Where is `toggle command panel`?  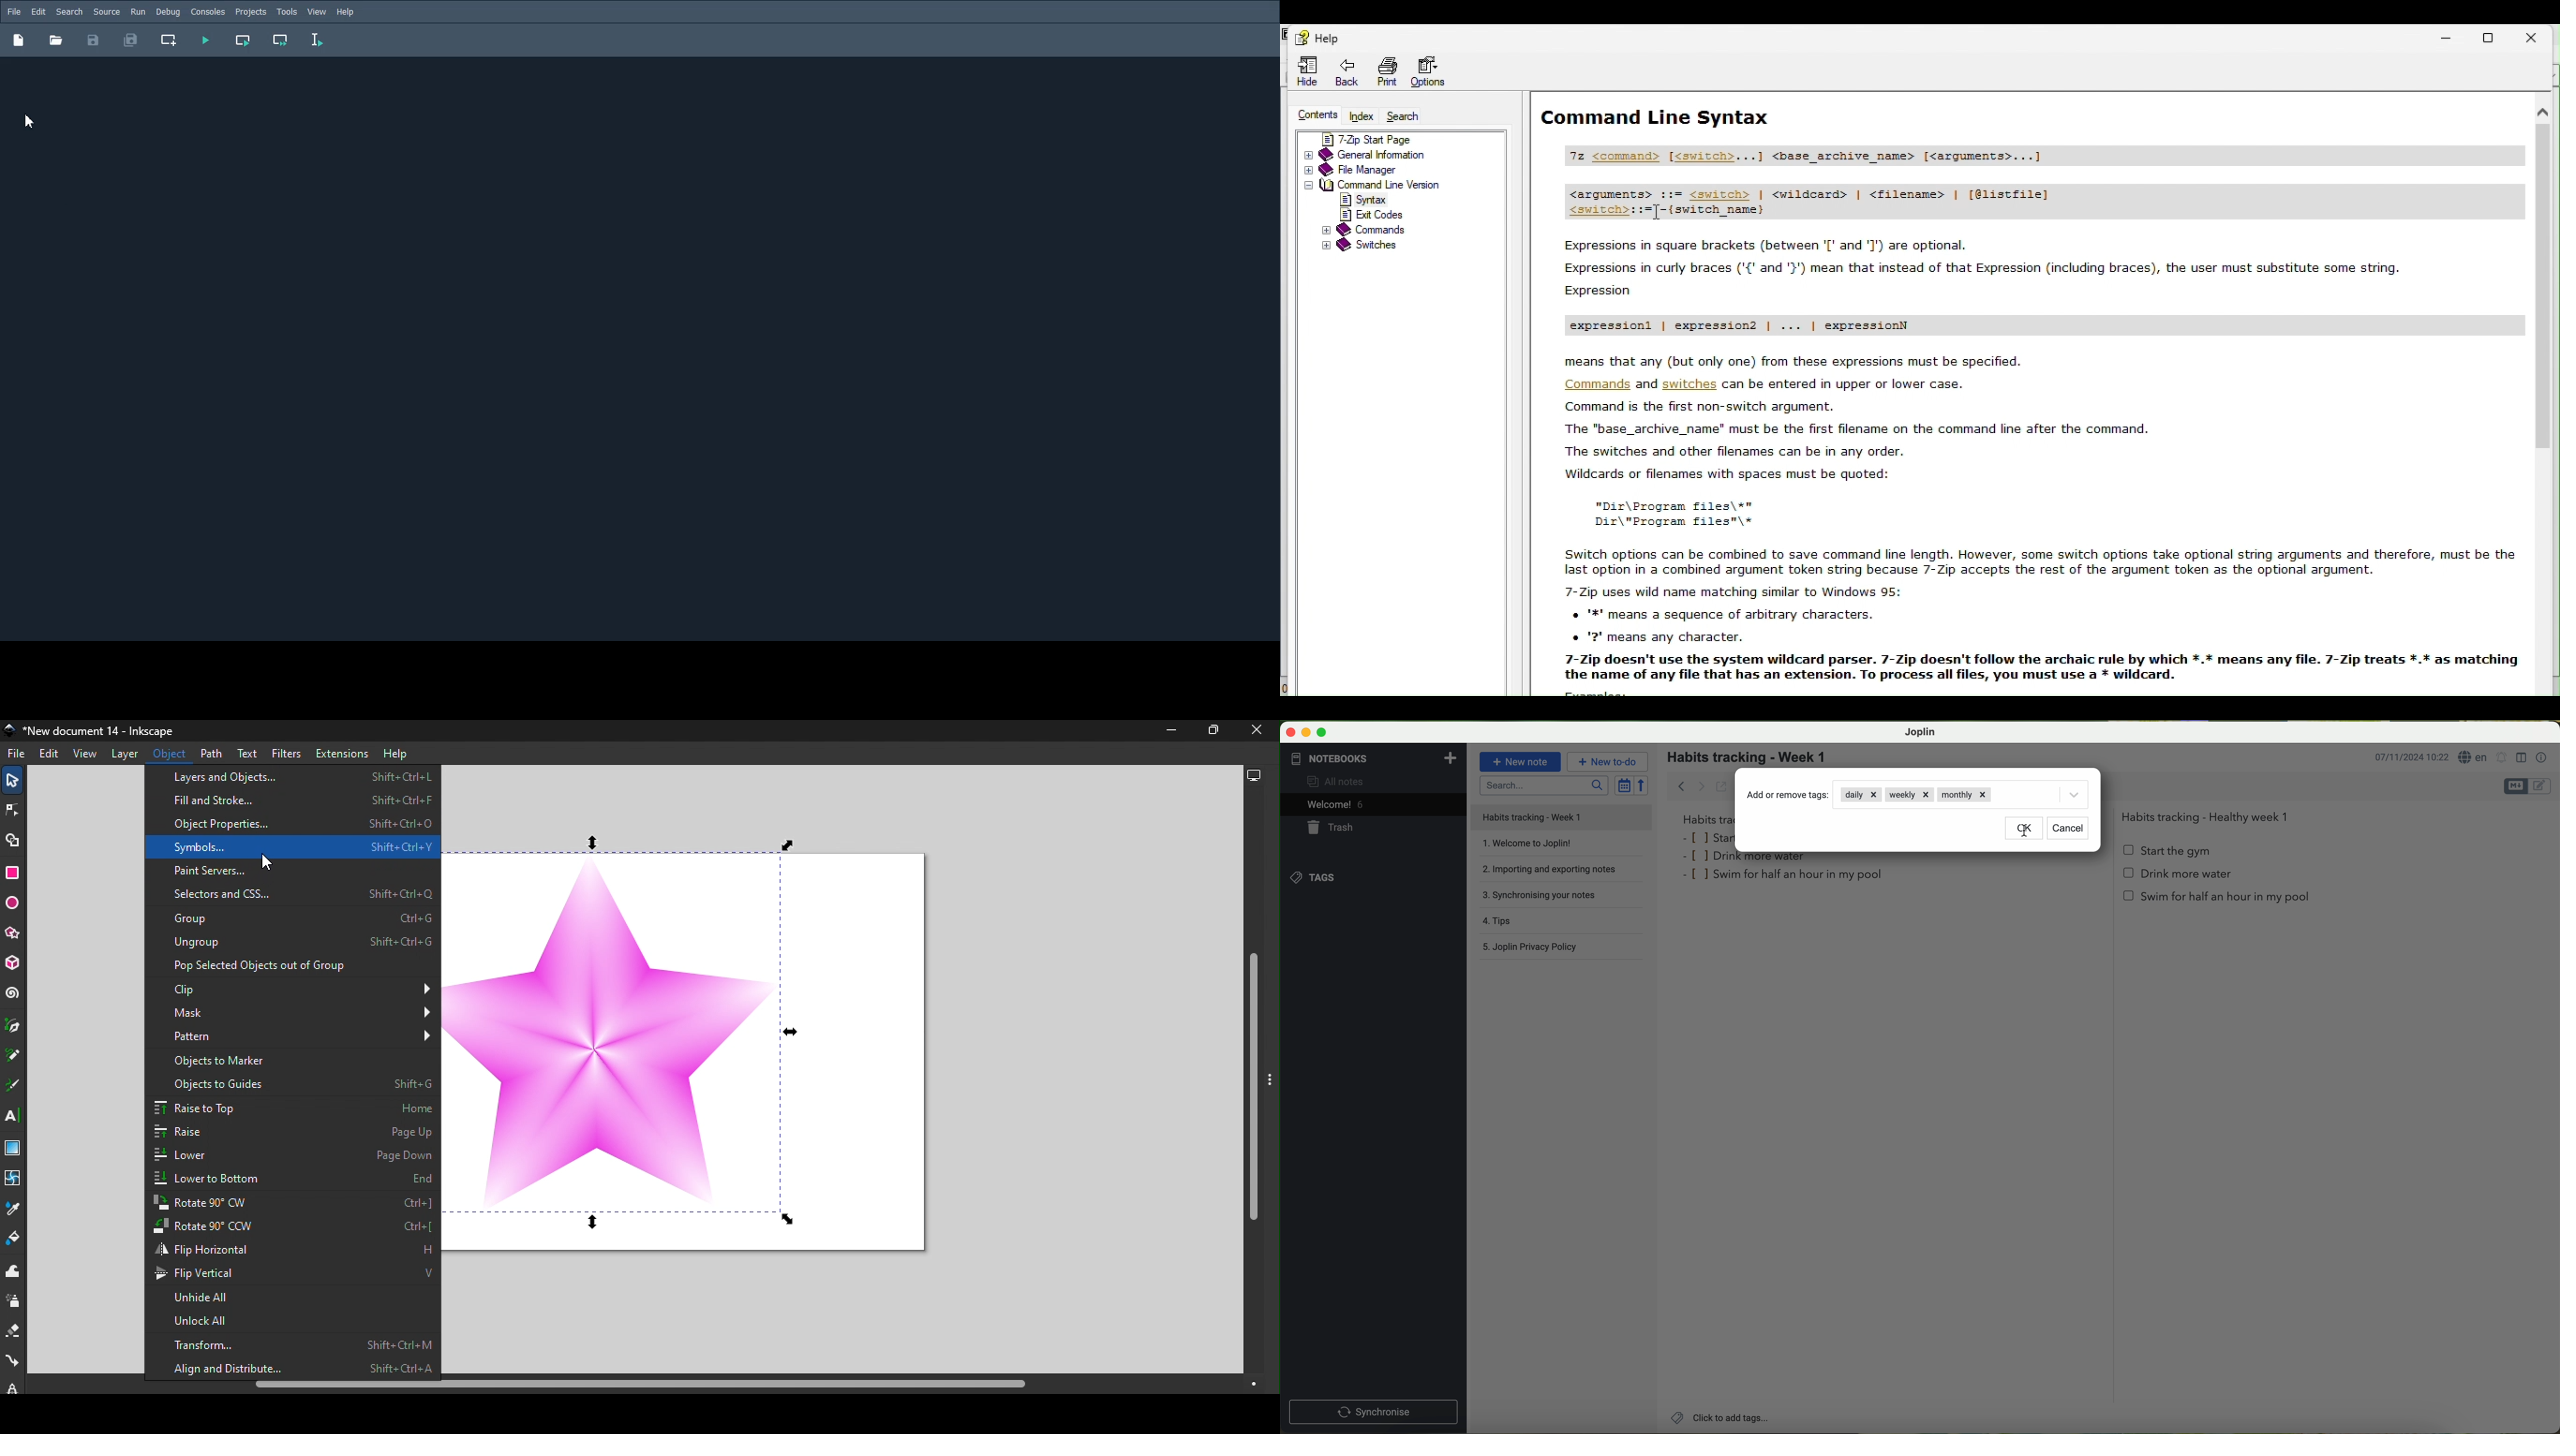 toggle command panel is located at coordinates (1272, 1083).